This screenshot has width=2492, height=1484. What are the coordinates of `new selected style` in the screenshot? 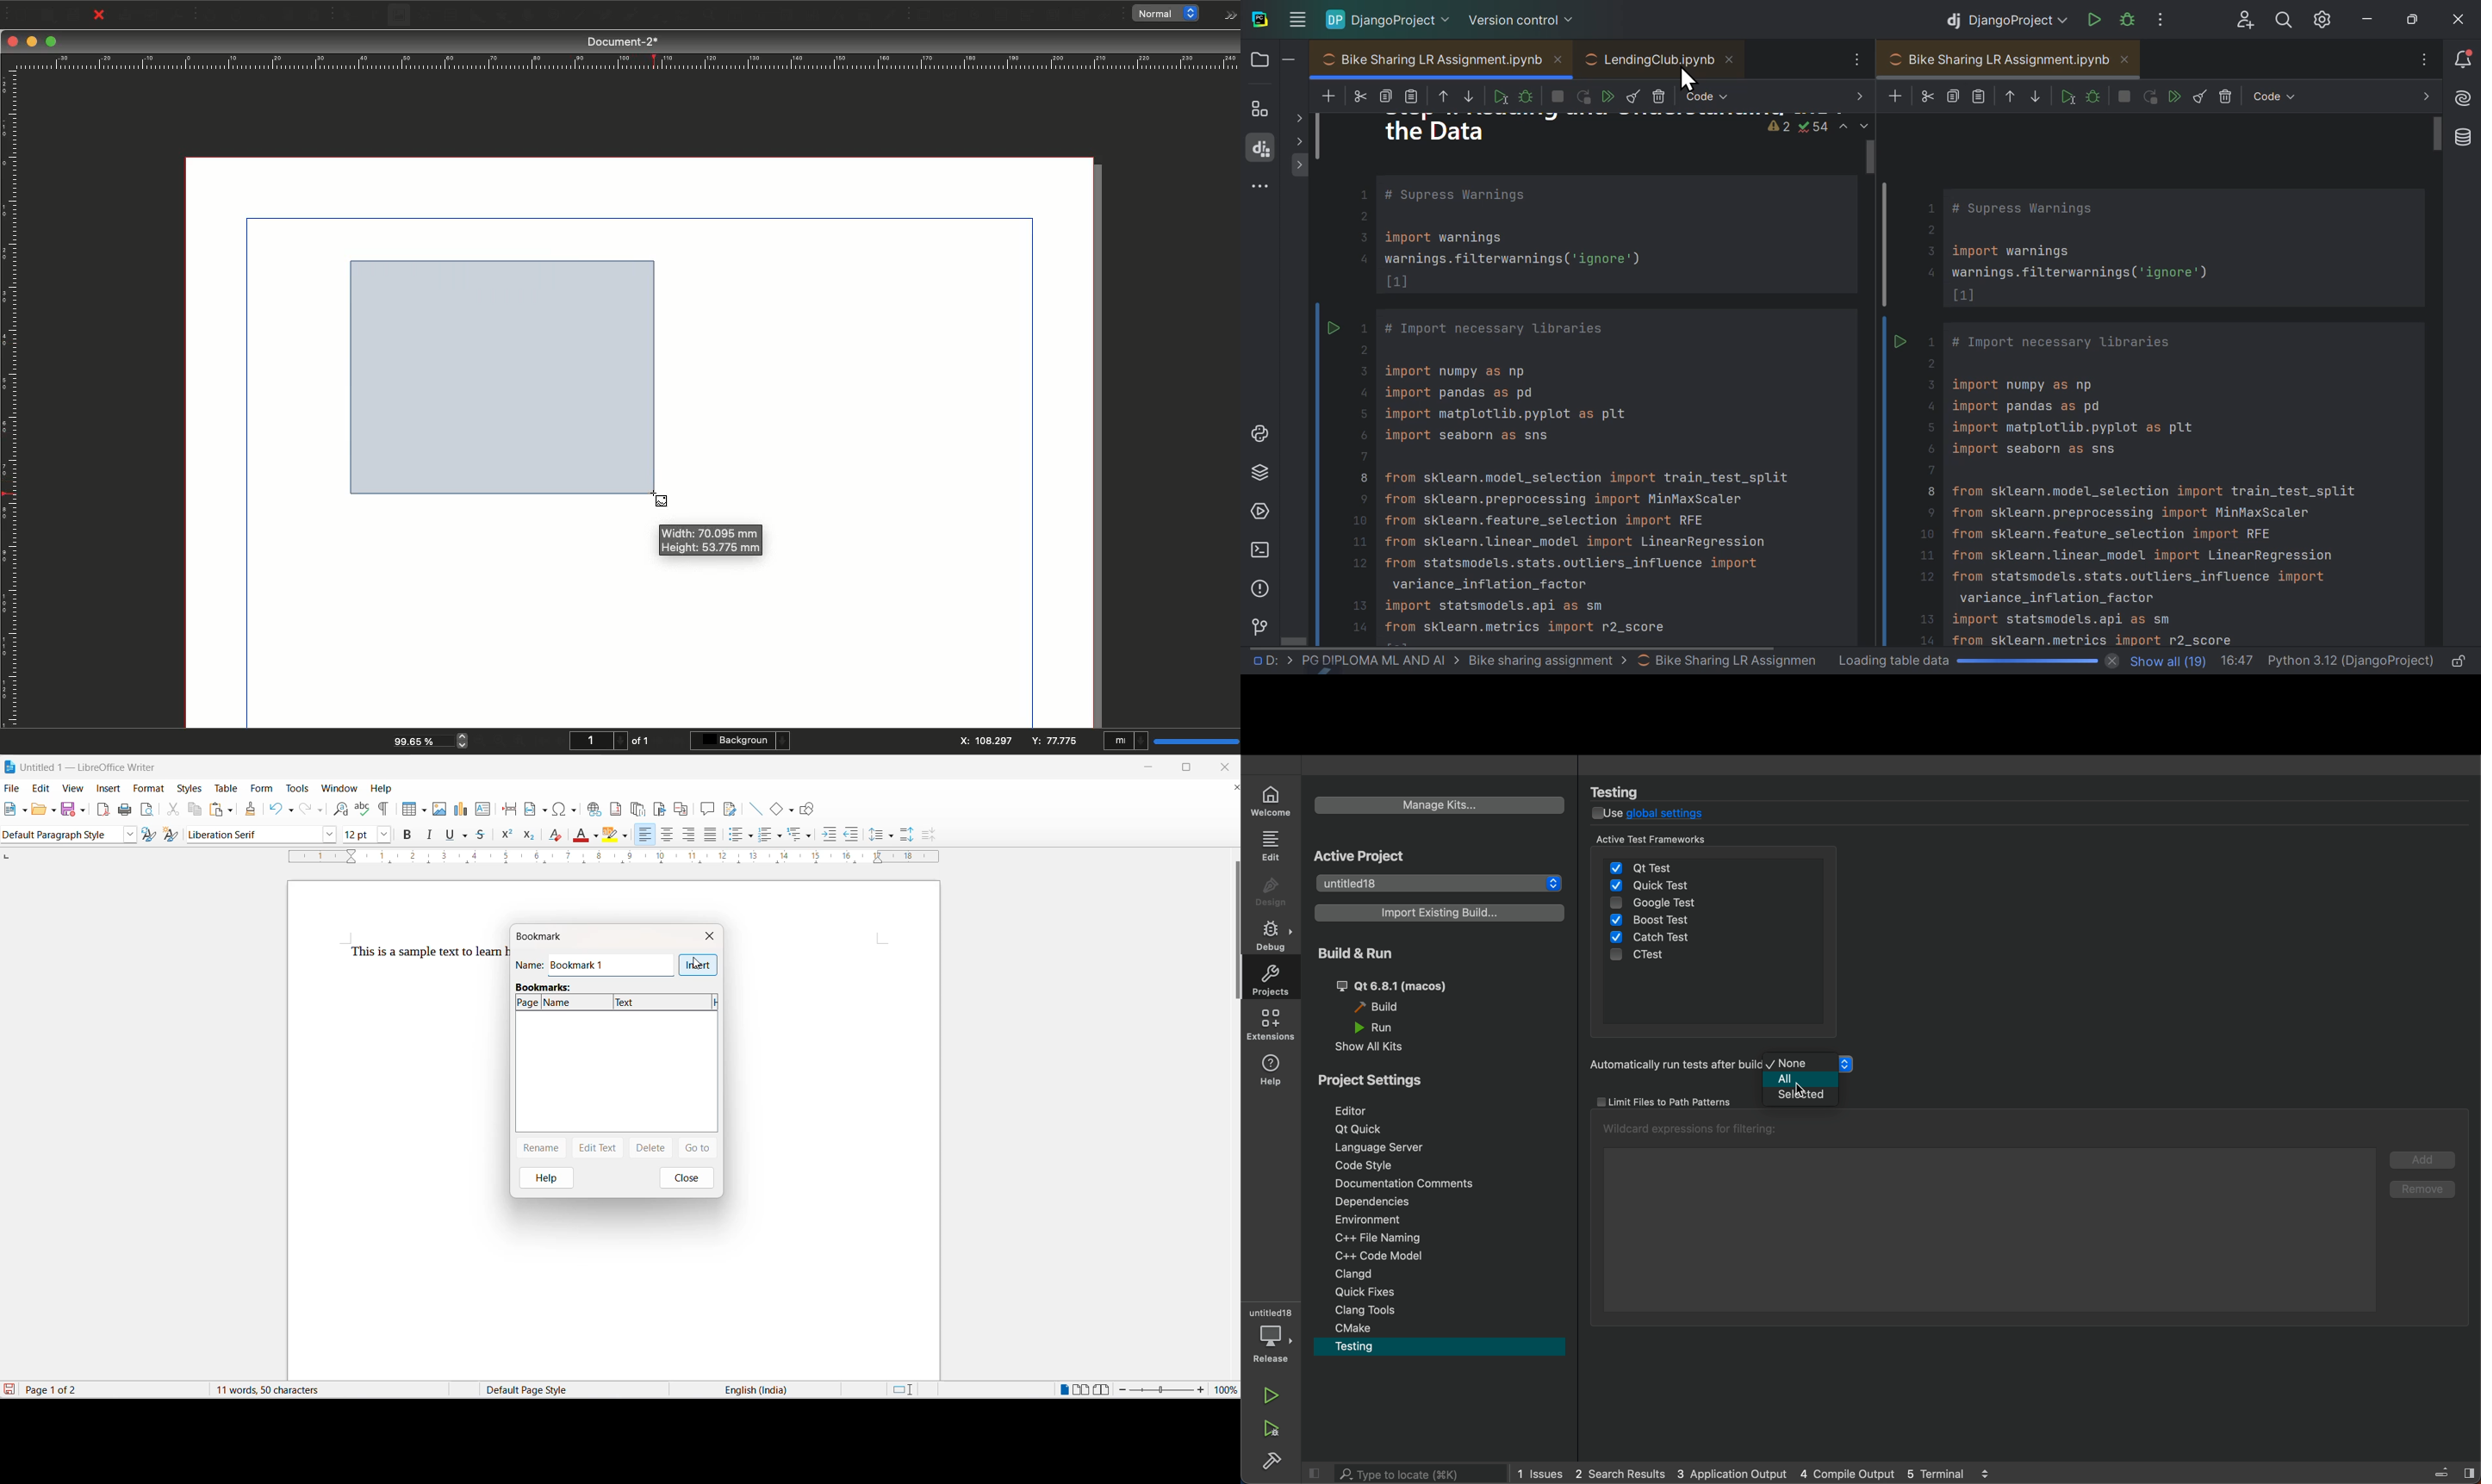 It's located at (172, 835).